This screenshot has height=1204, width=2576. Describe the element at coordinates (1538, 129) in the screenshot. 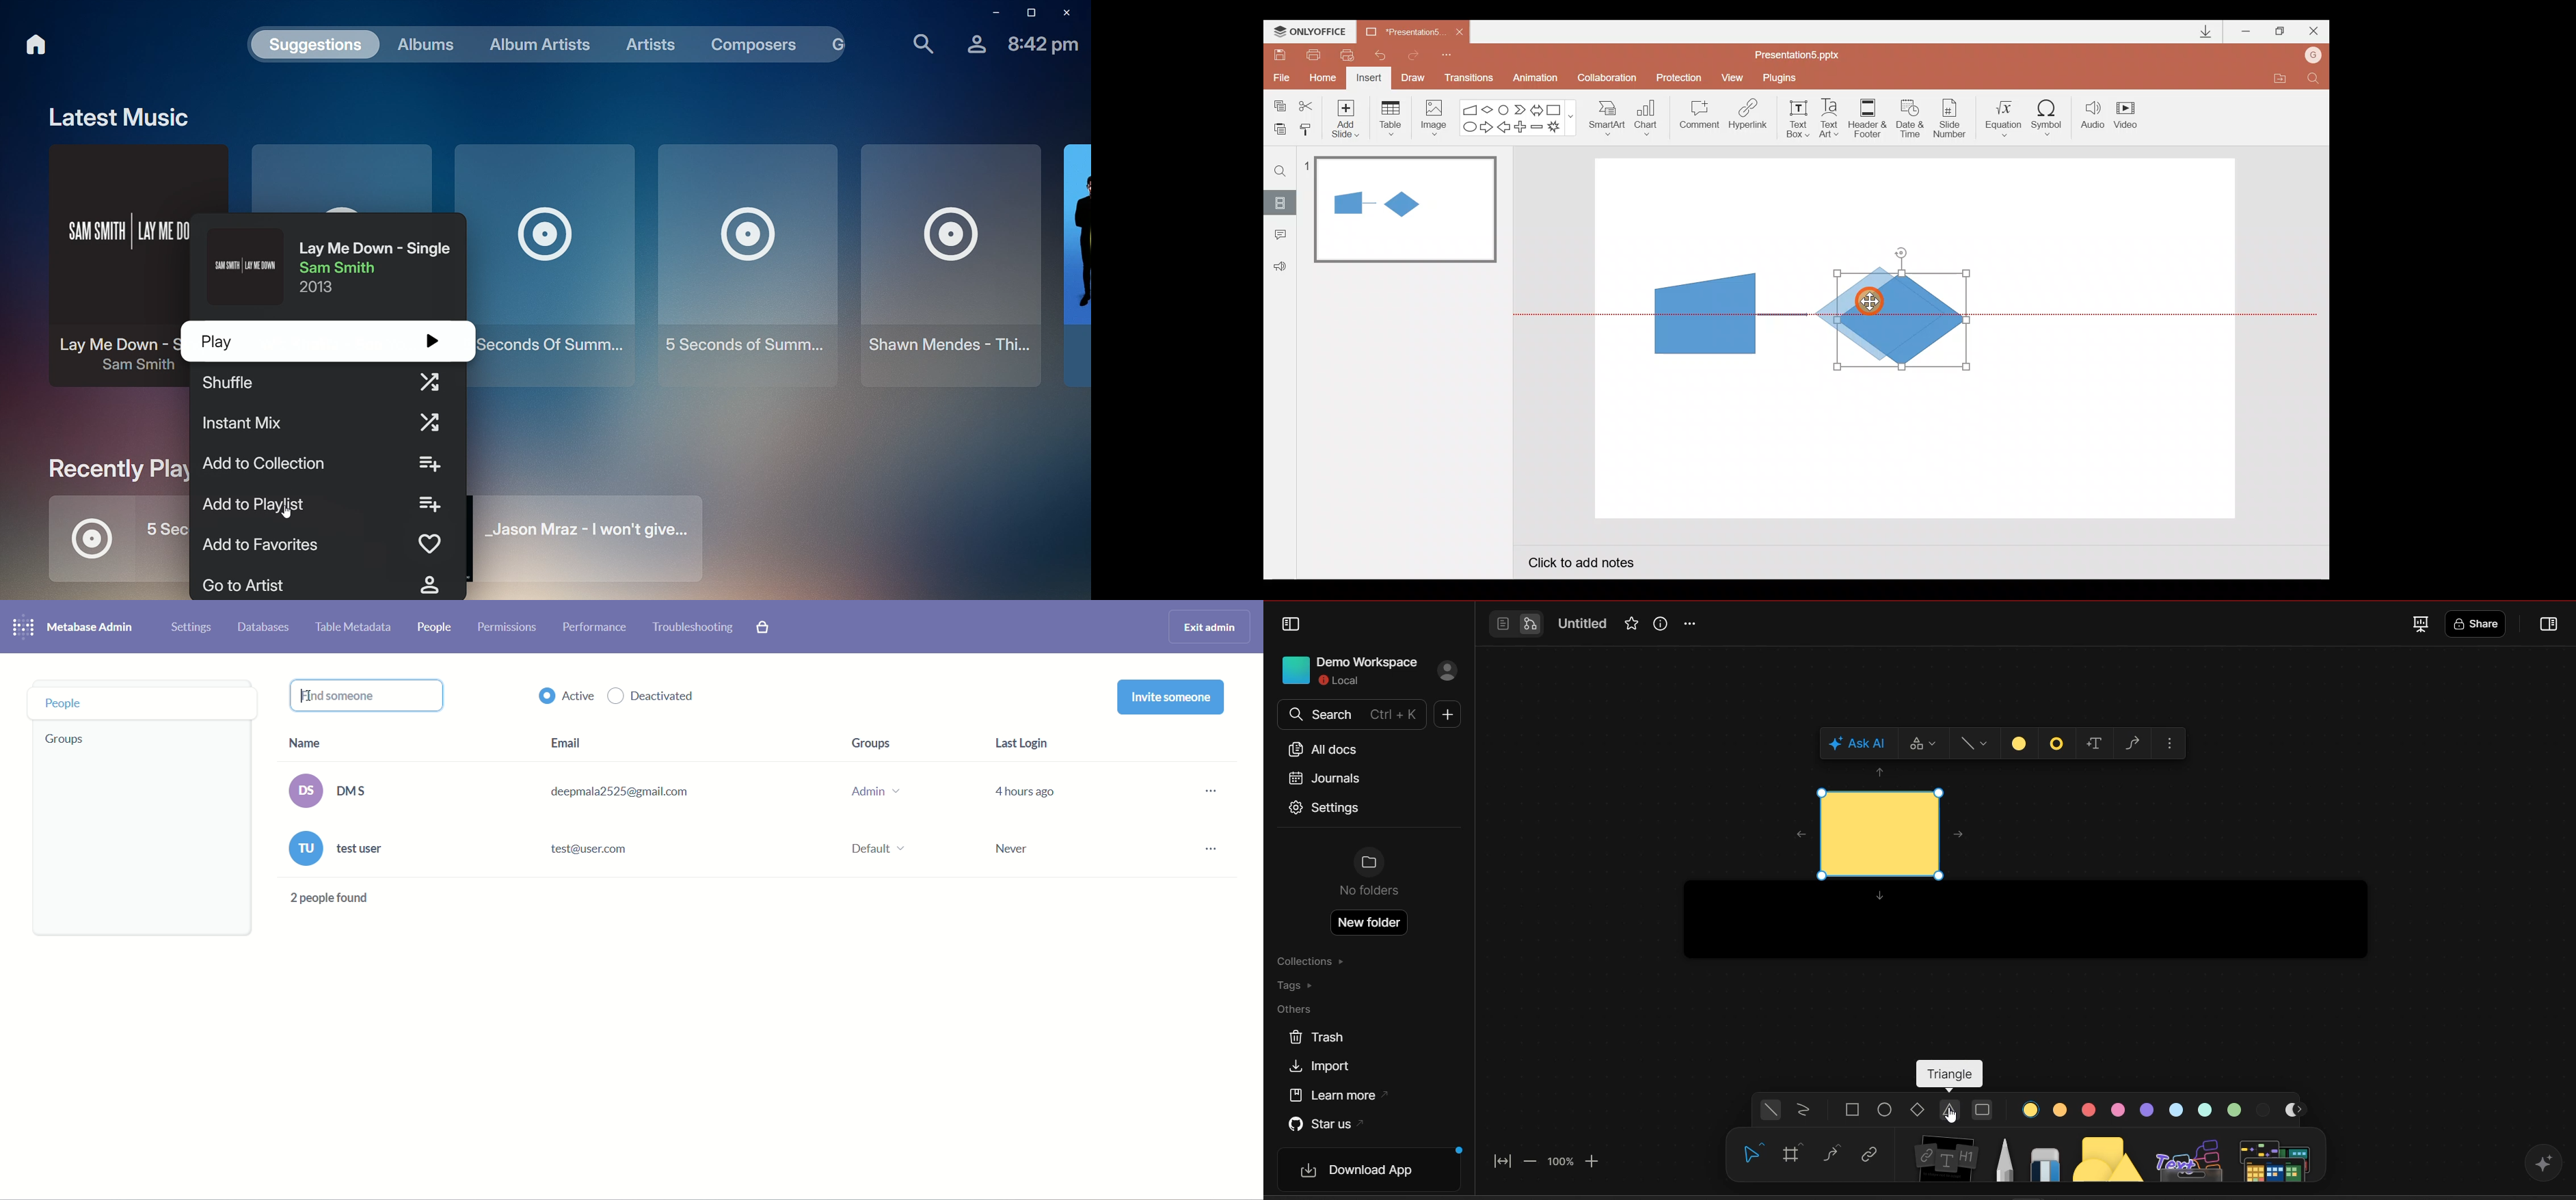

I see `Minus` at that location.